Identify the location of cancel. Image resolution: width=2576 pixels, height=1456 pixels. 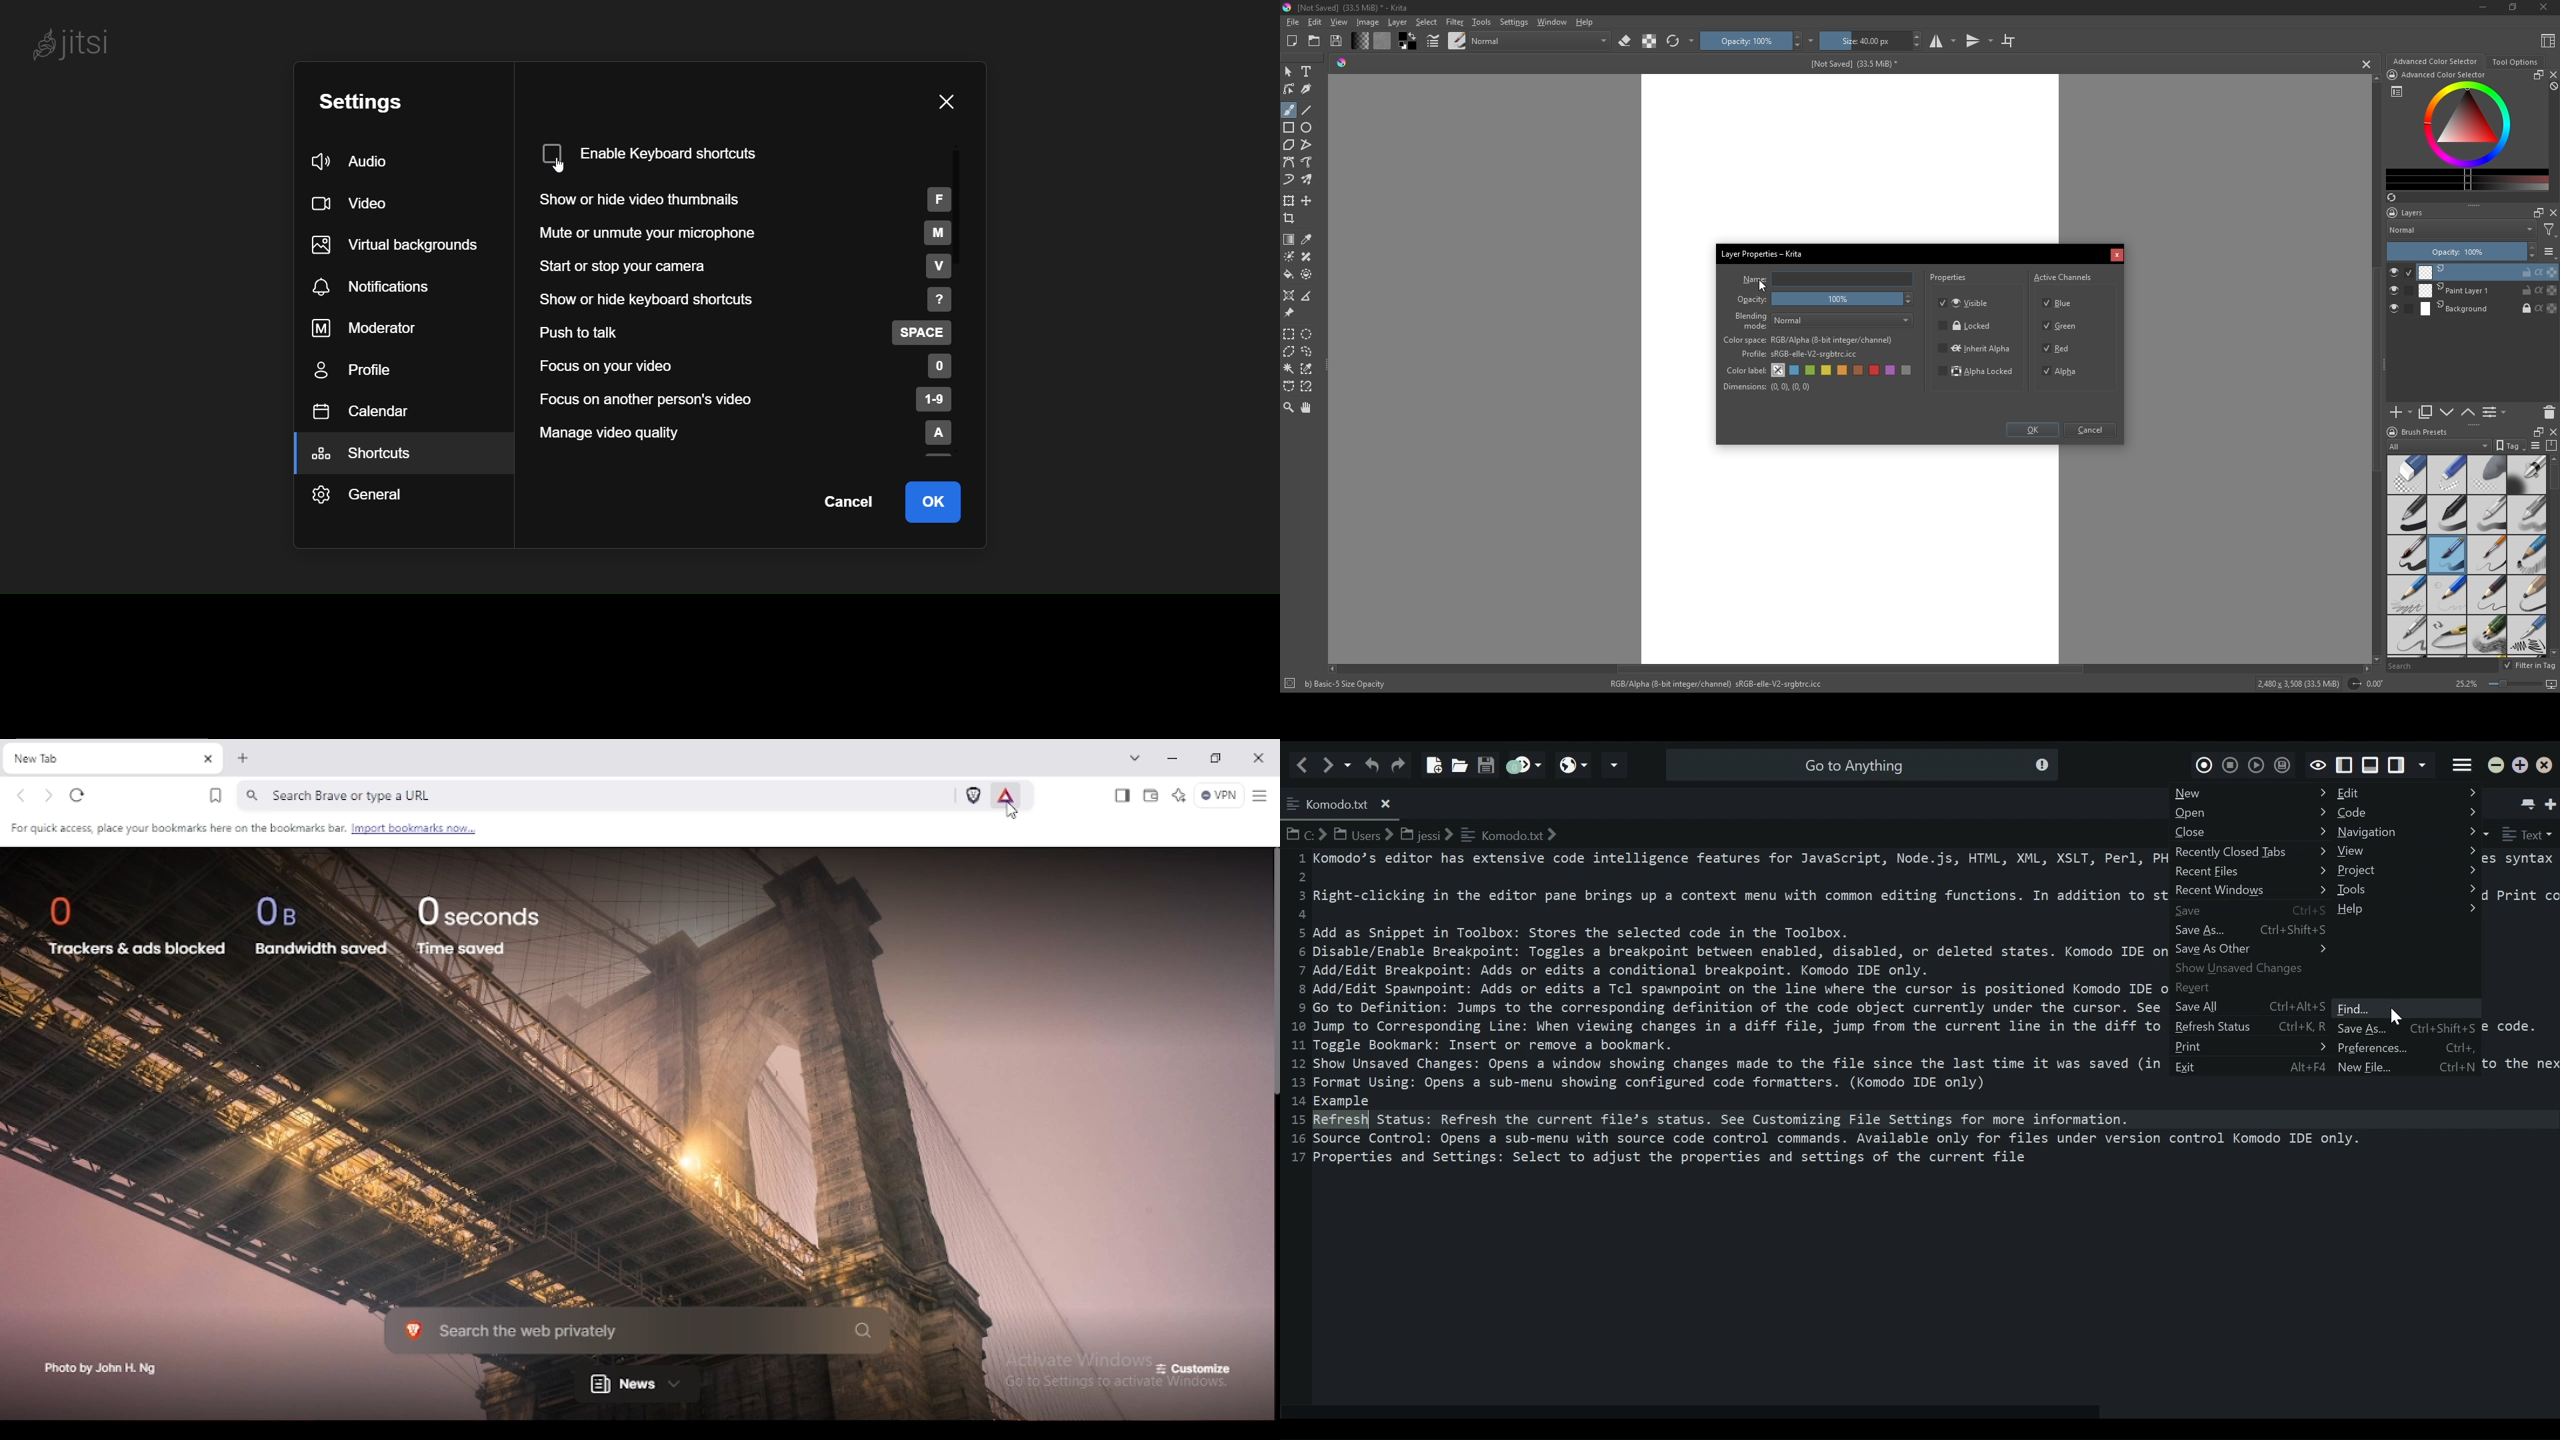
(2367, 64).